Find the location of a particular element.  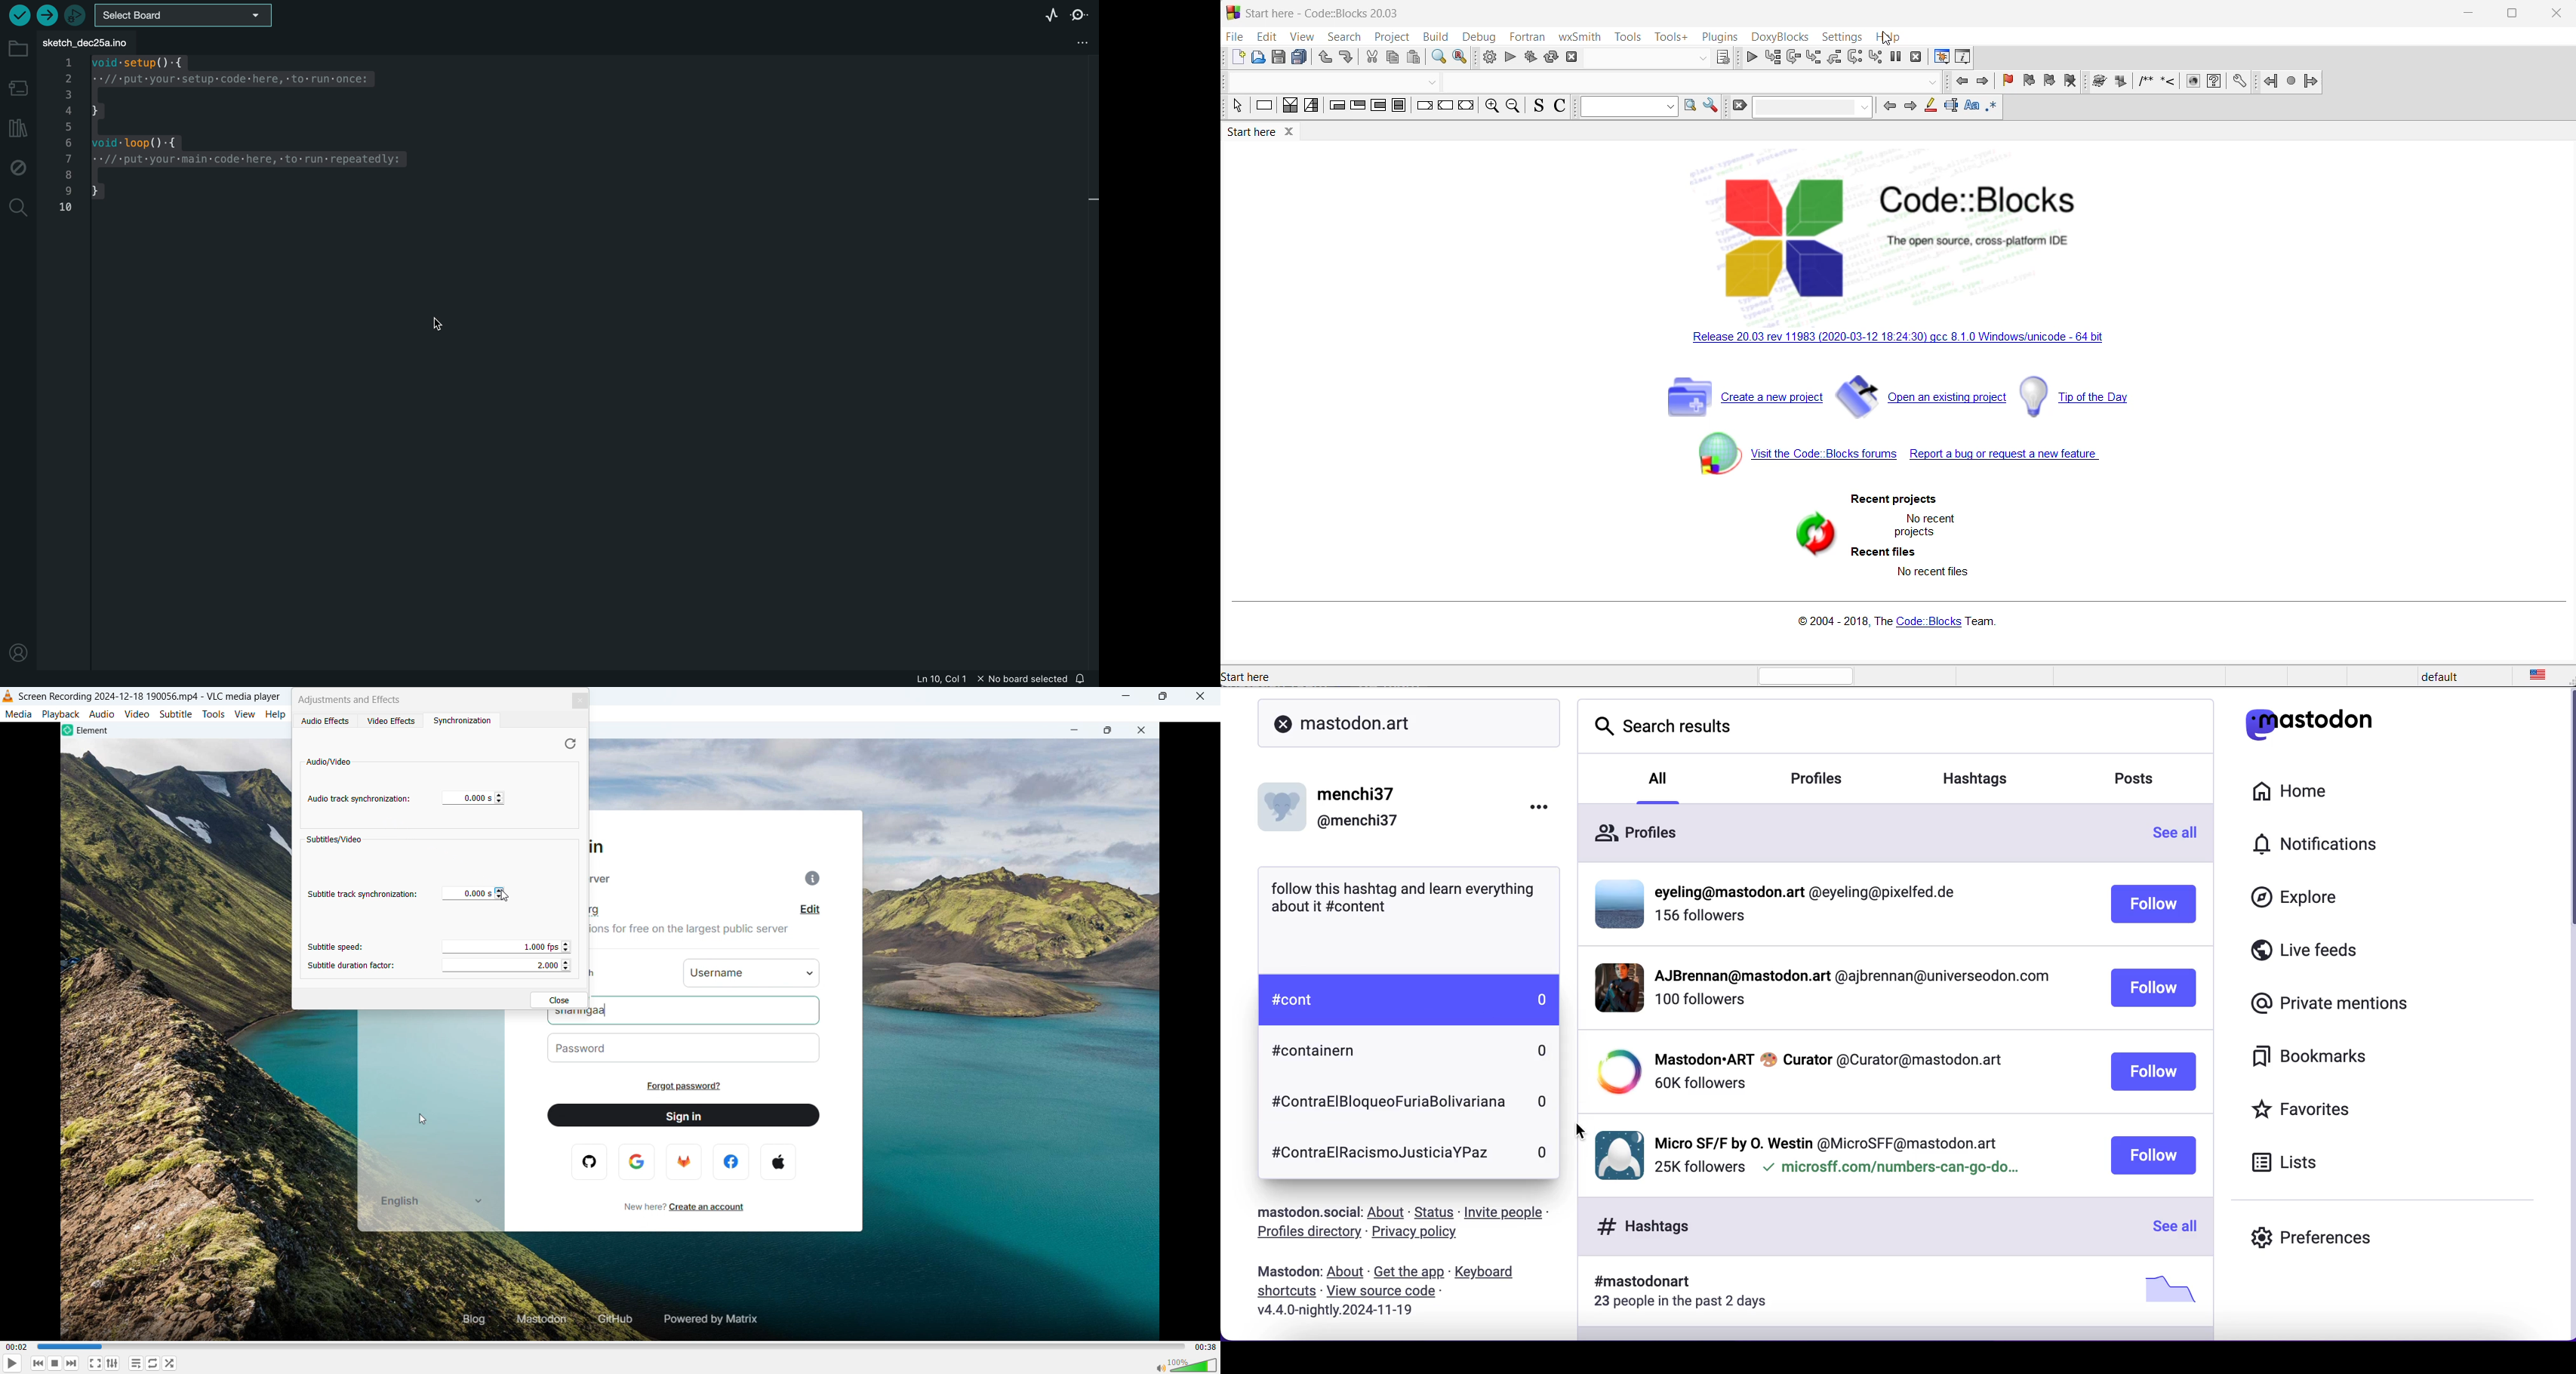

23 people in the past 2 days is located at coordinates (1688, 1304).